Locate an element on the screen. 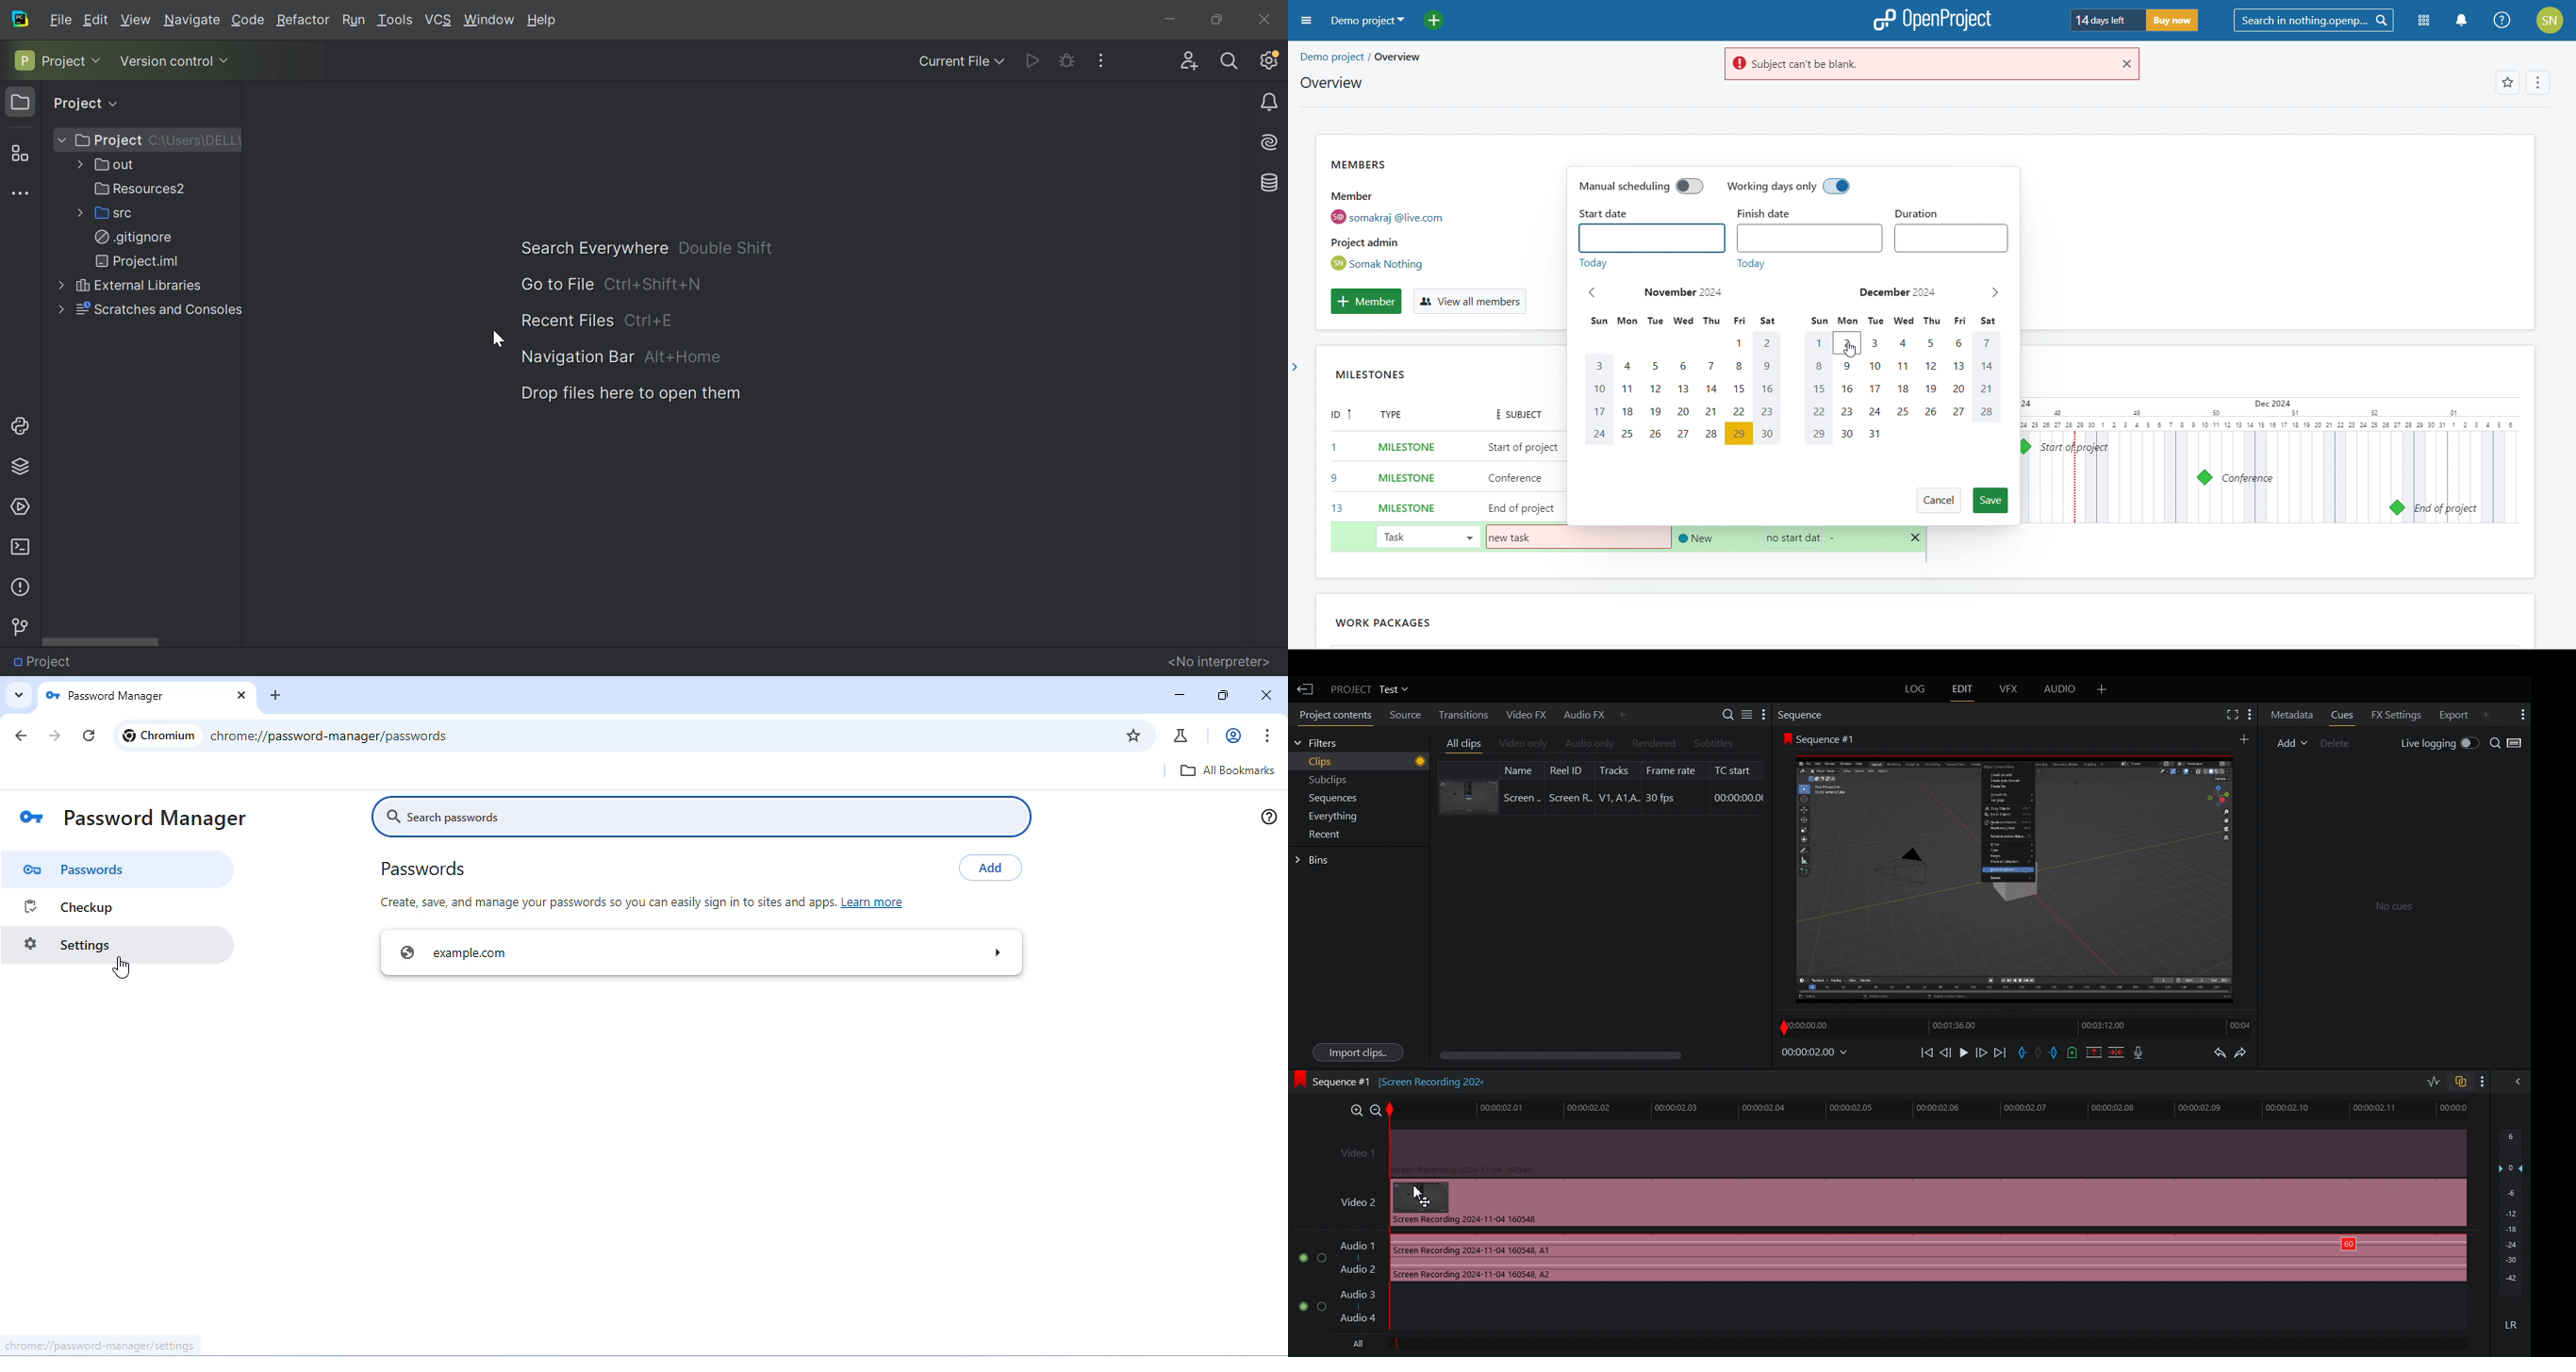 The width and height of the screenshot is (2576, 1372). More is located at coordinates (2242, 739).